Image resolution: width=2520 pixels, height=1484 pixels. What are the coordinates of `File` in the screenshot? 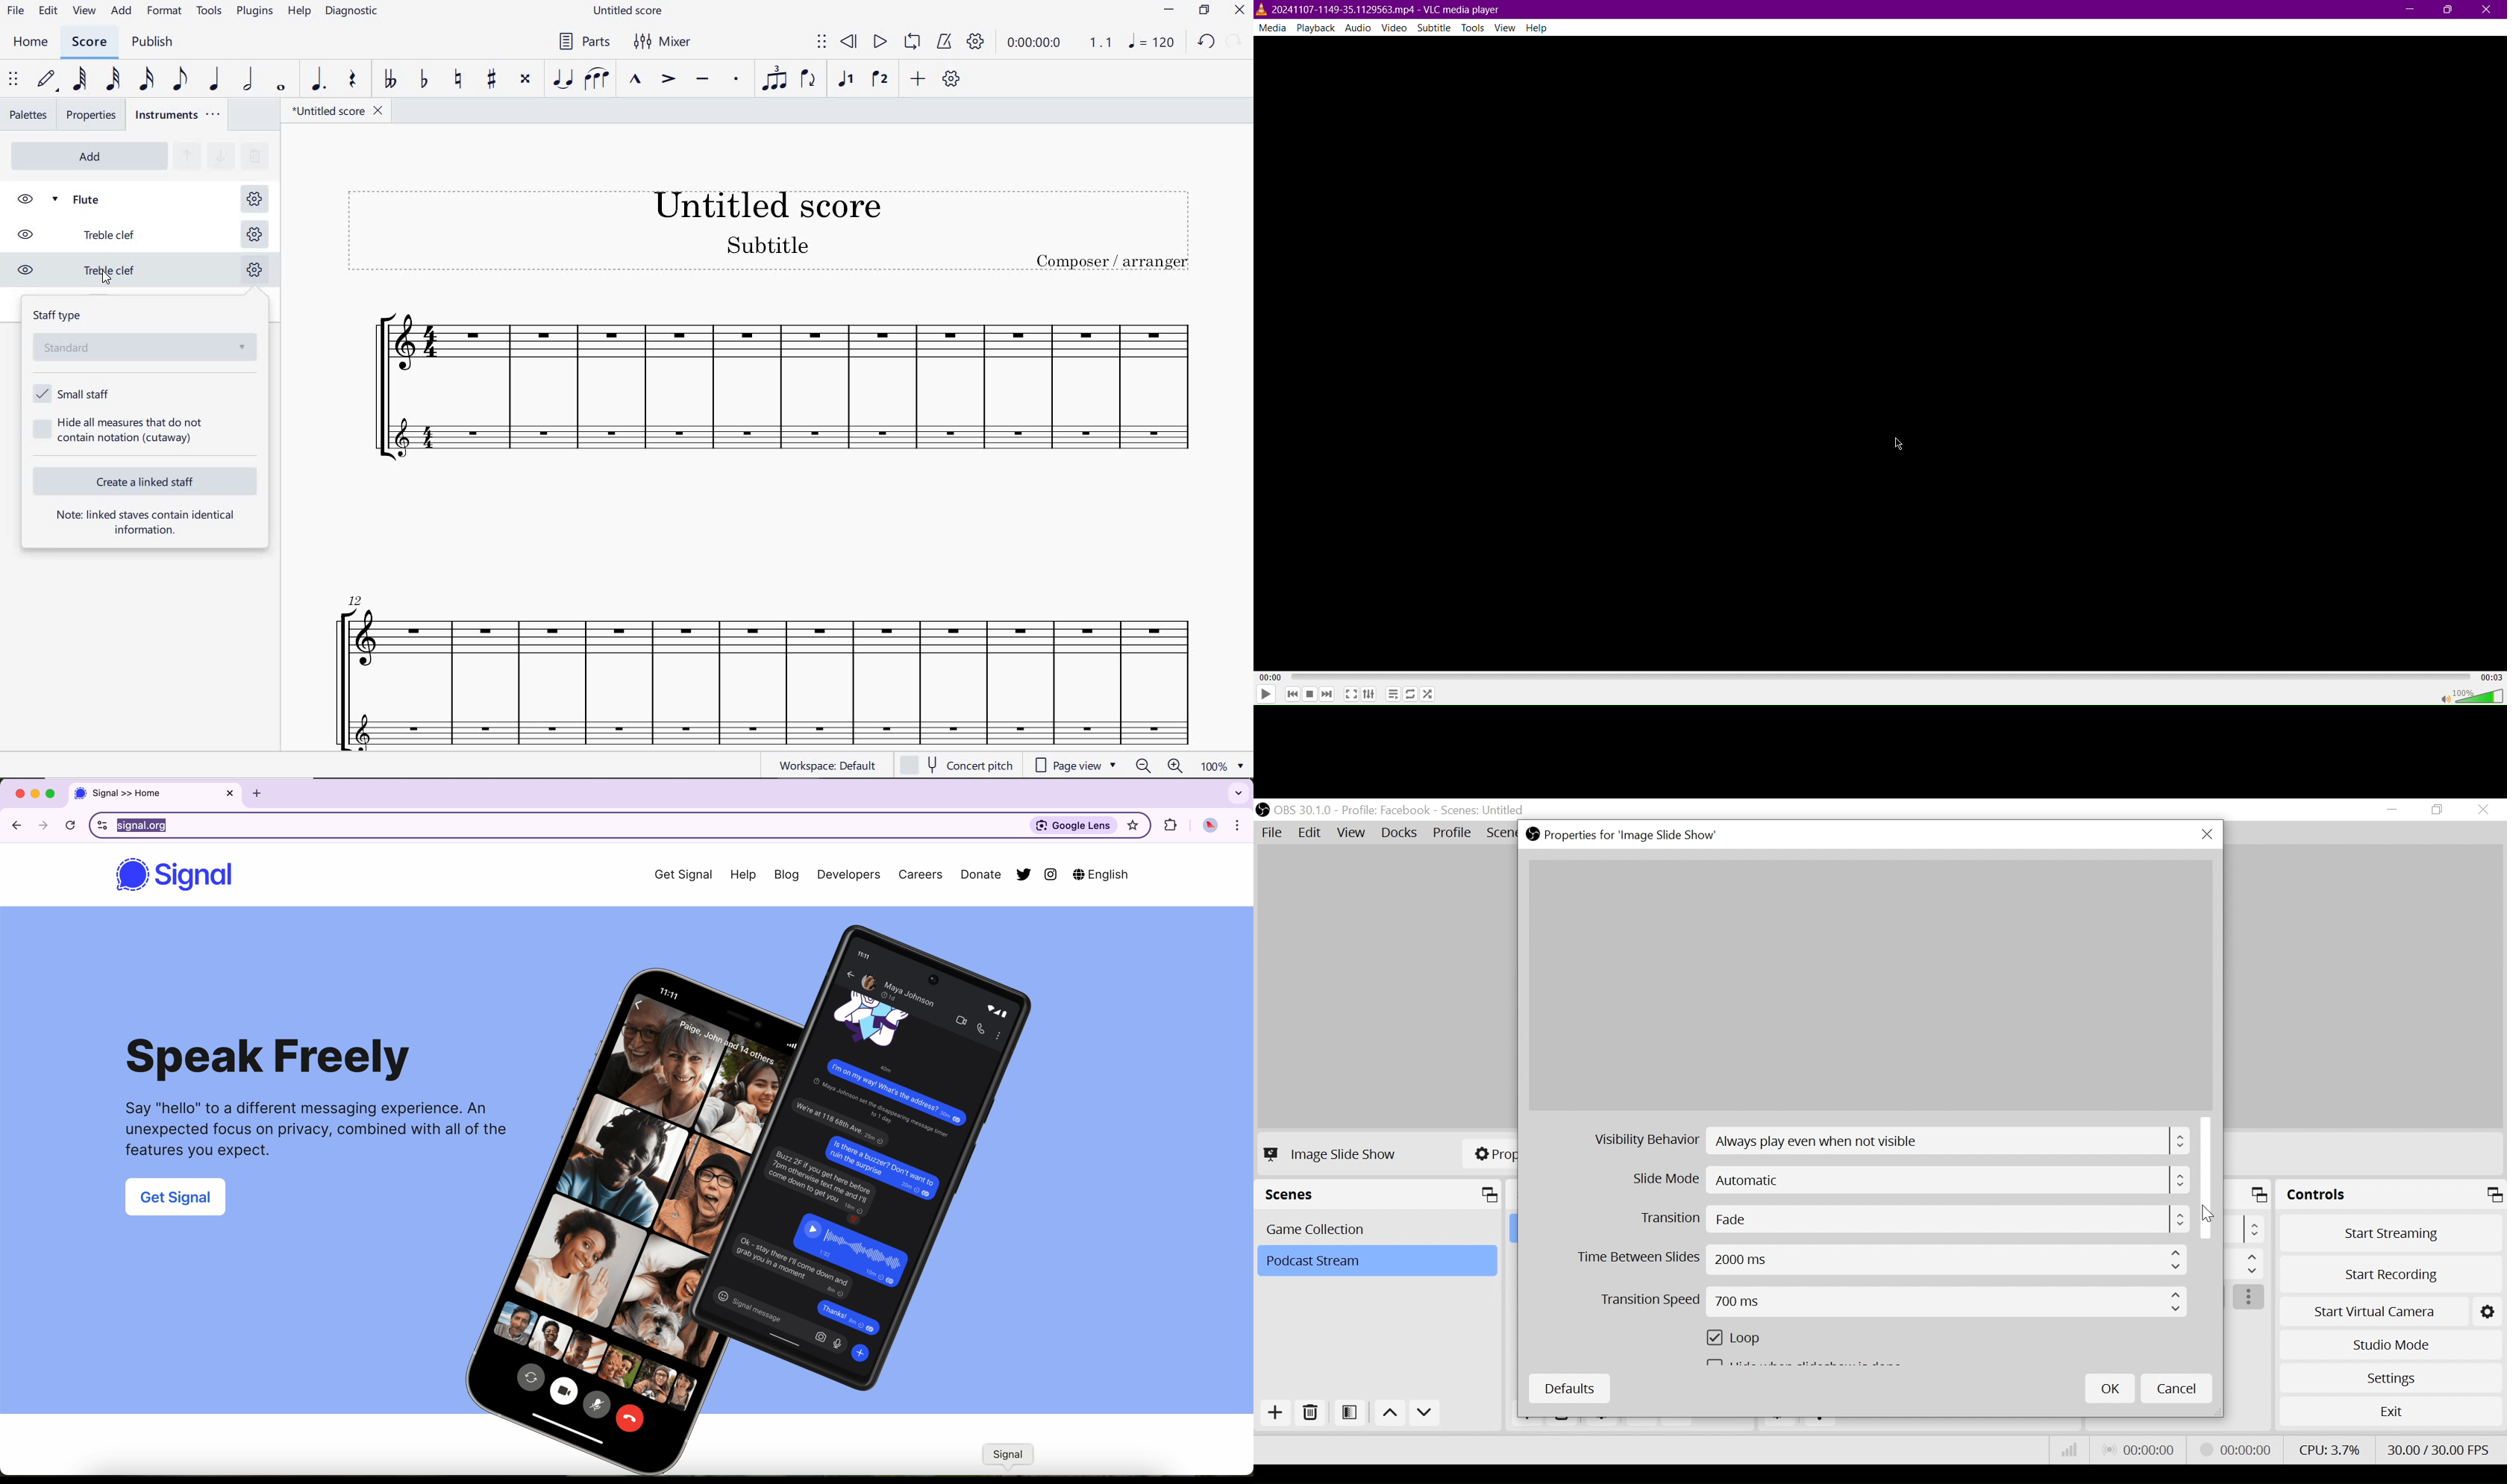 It's located at (1274, 833).